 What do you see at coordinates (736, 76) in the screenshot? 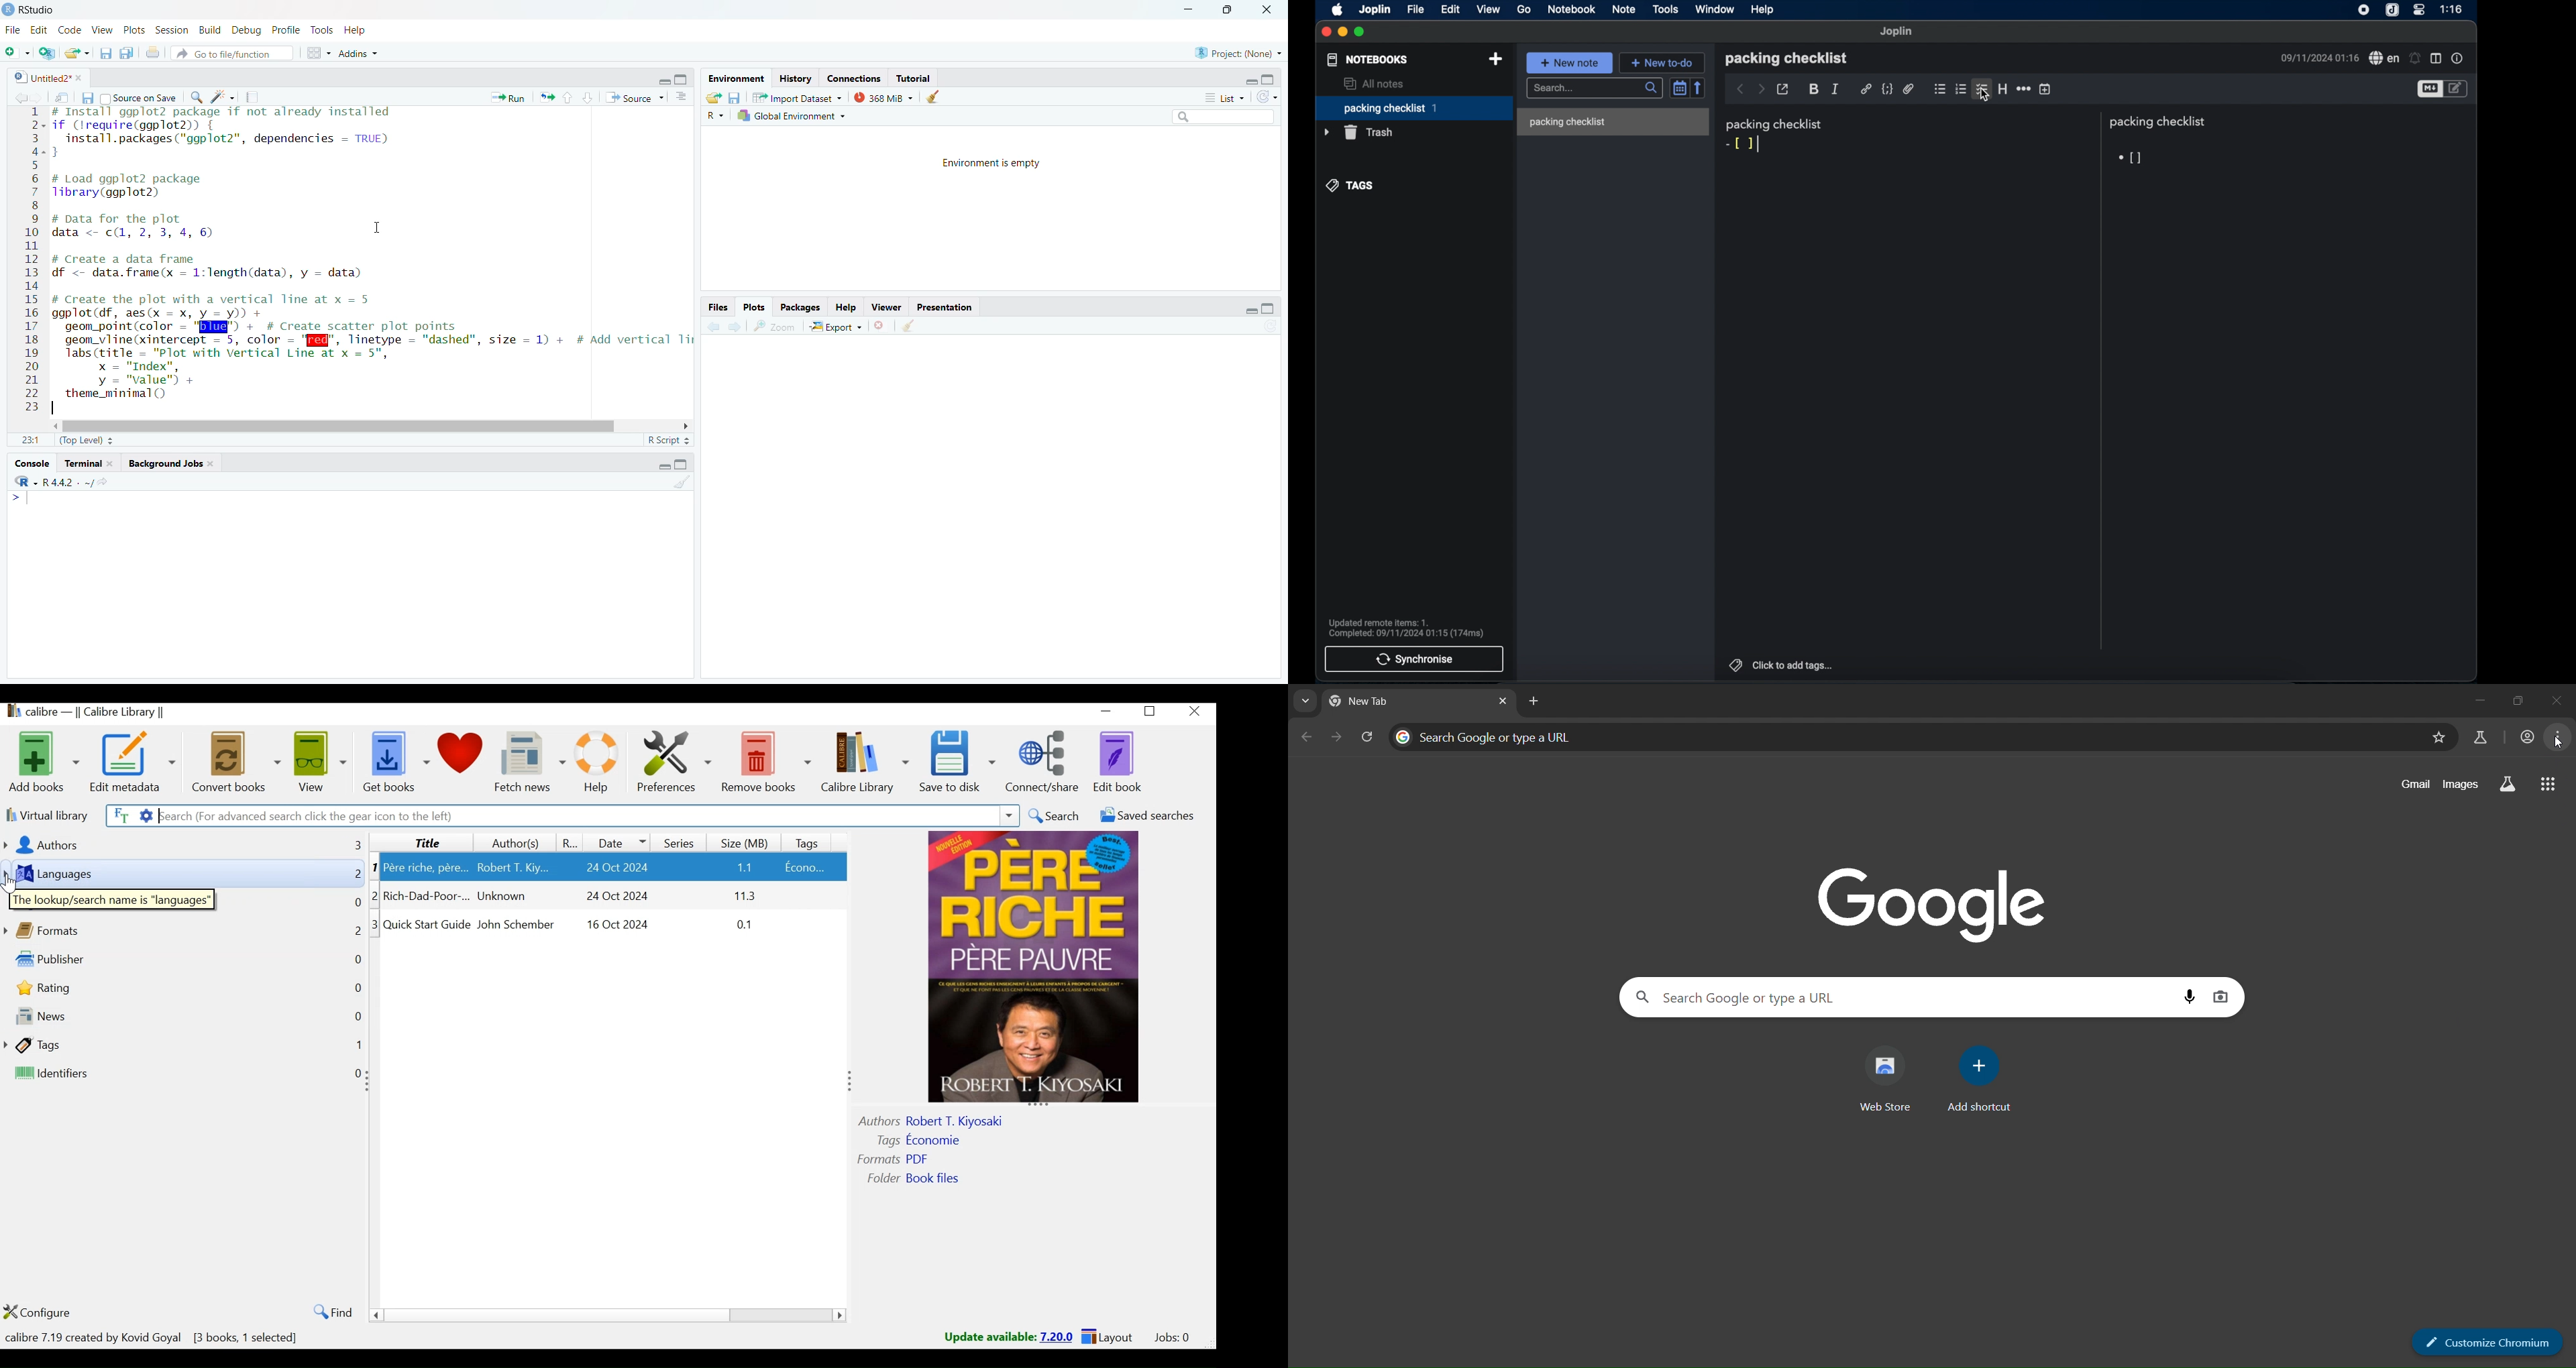
I see `Environment` at bounding box center [736, 76].